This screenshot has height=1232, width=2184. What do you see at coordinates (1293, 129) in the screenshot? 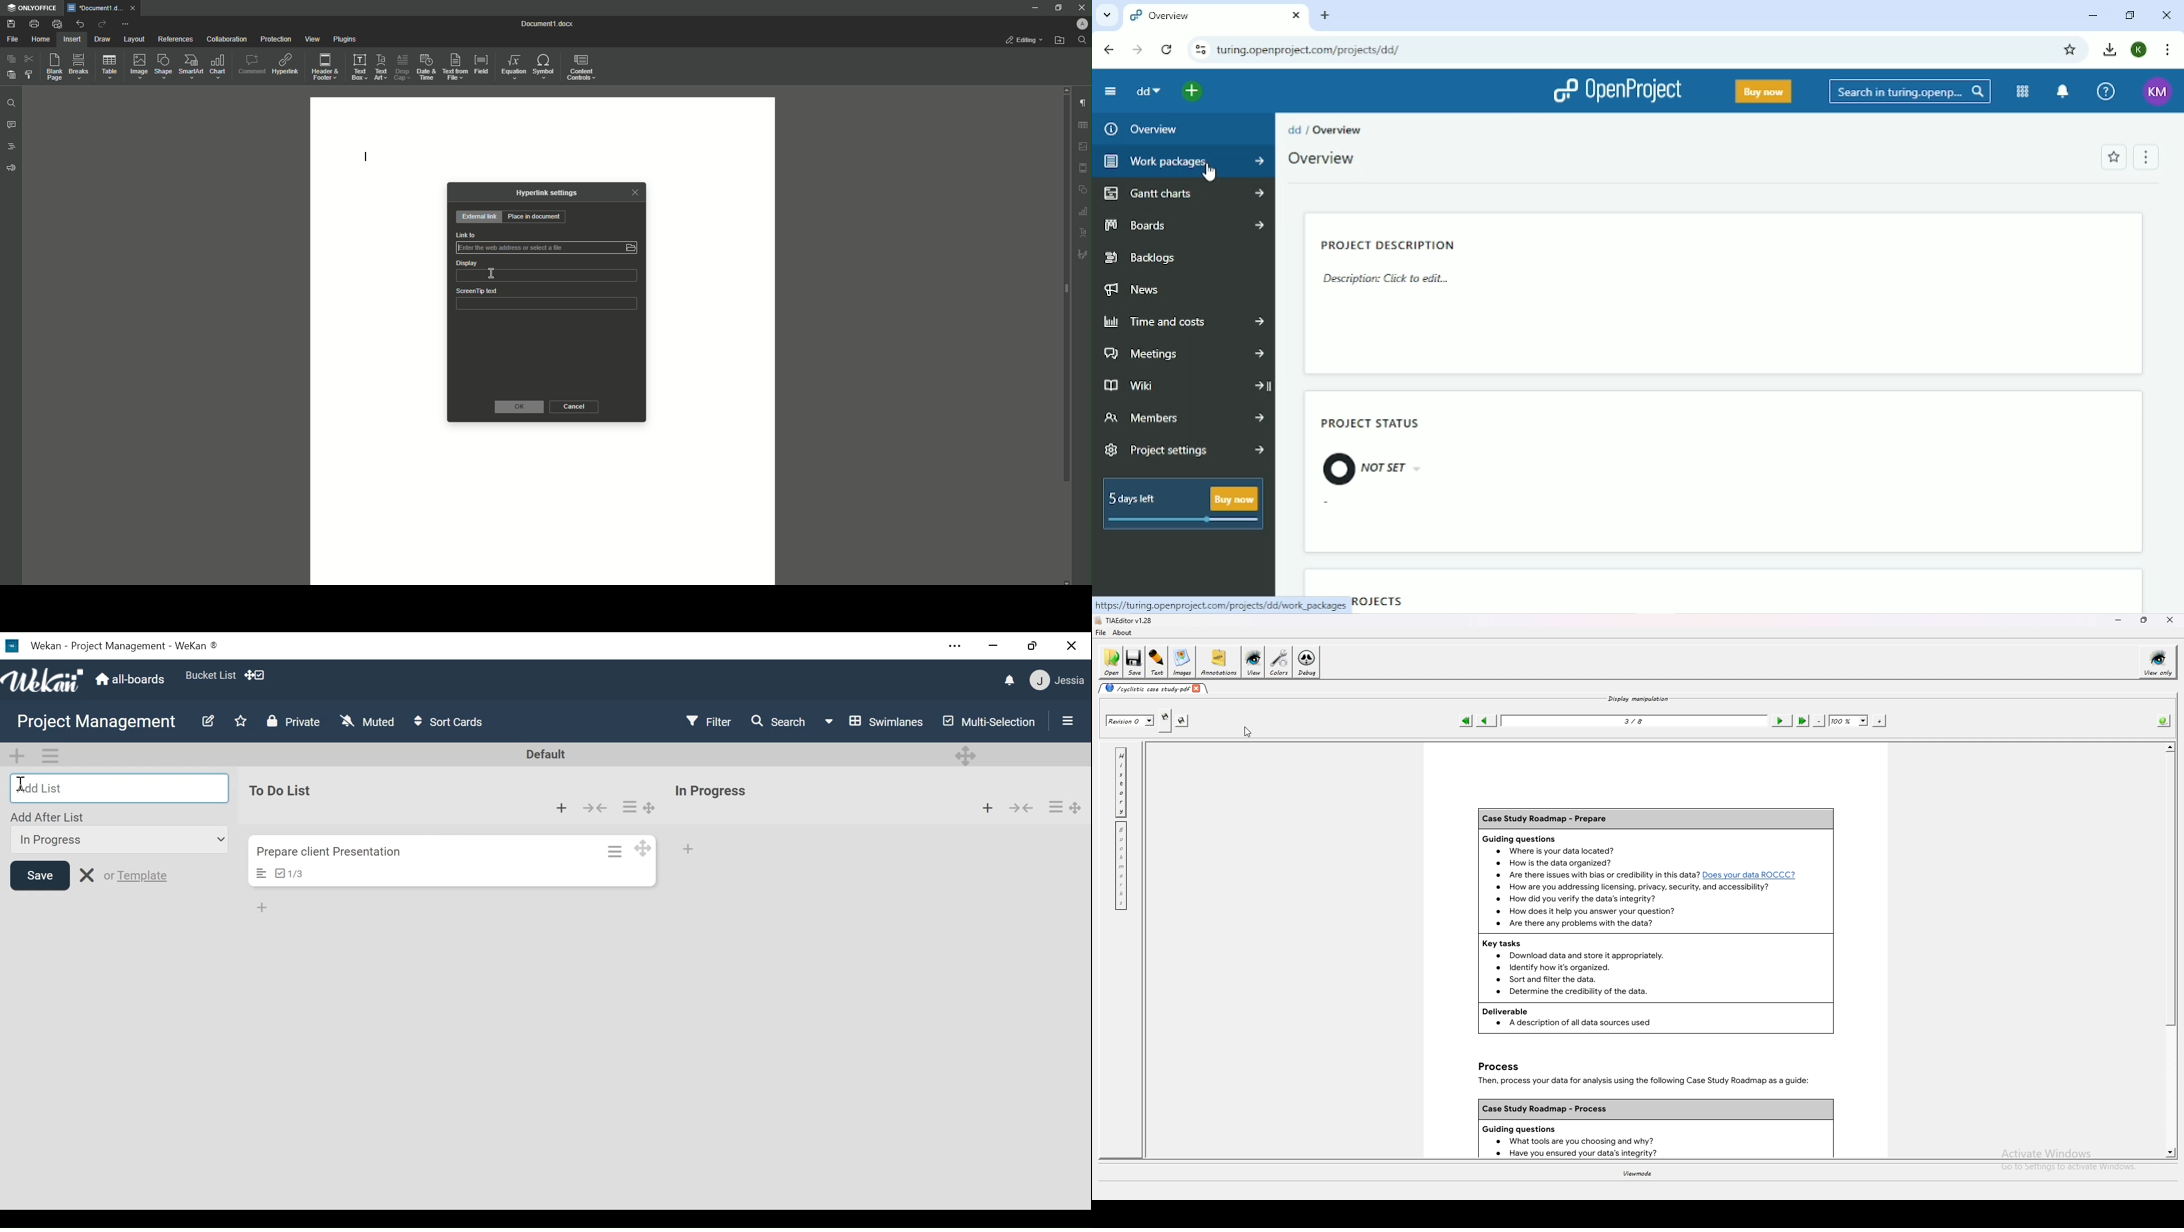
I see `dd` at bounding box center [1293, 129].